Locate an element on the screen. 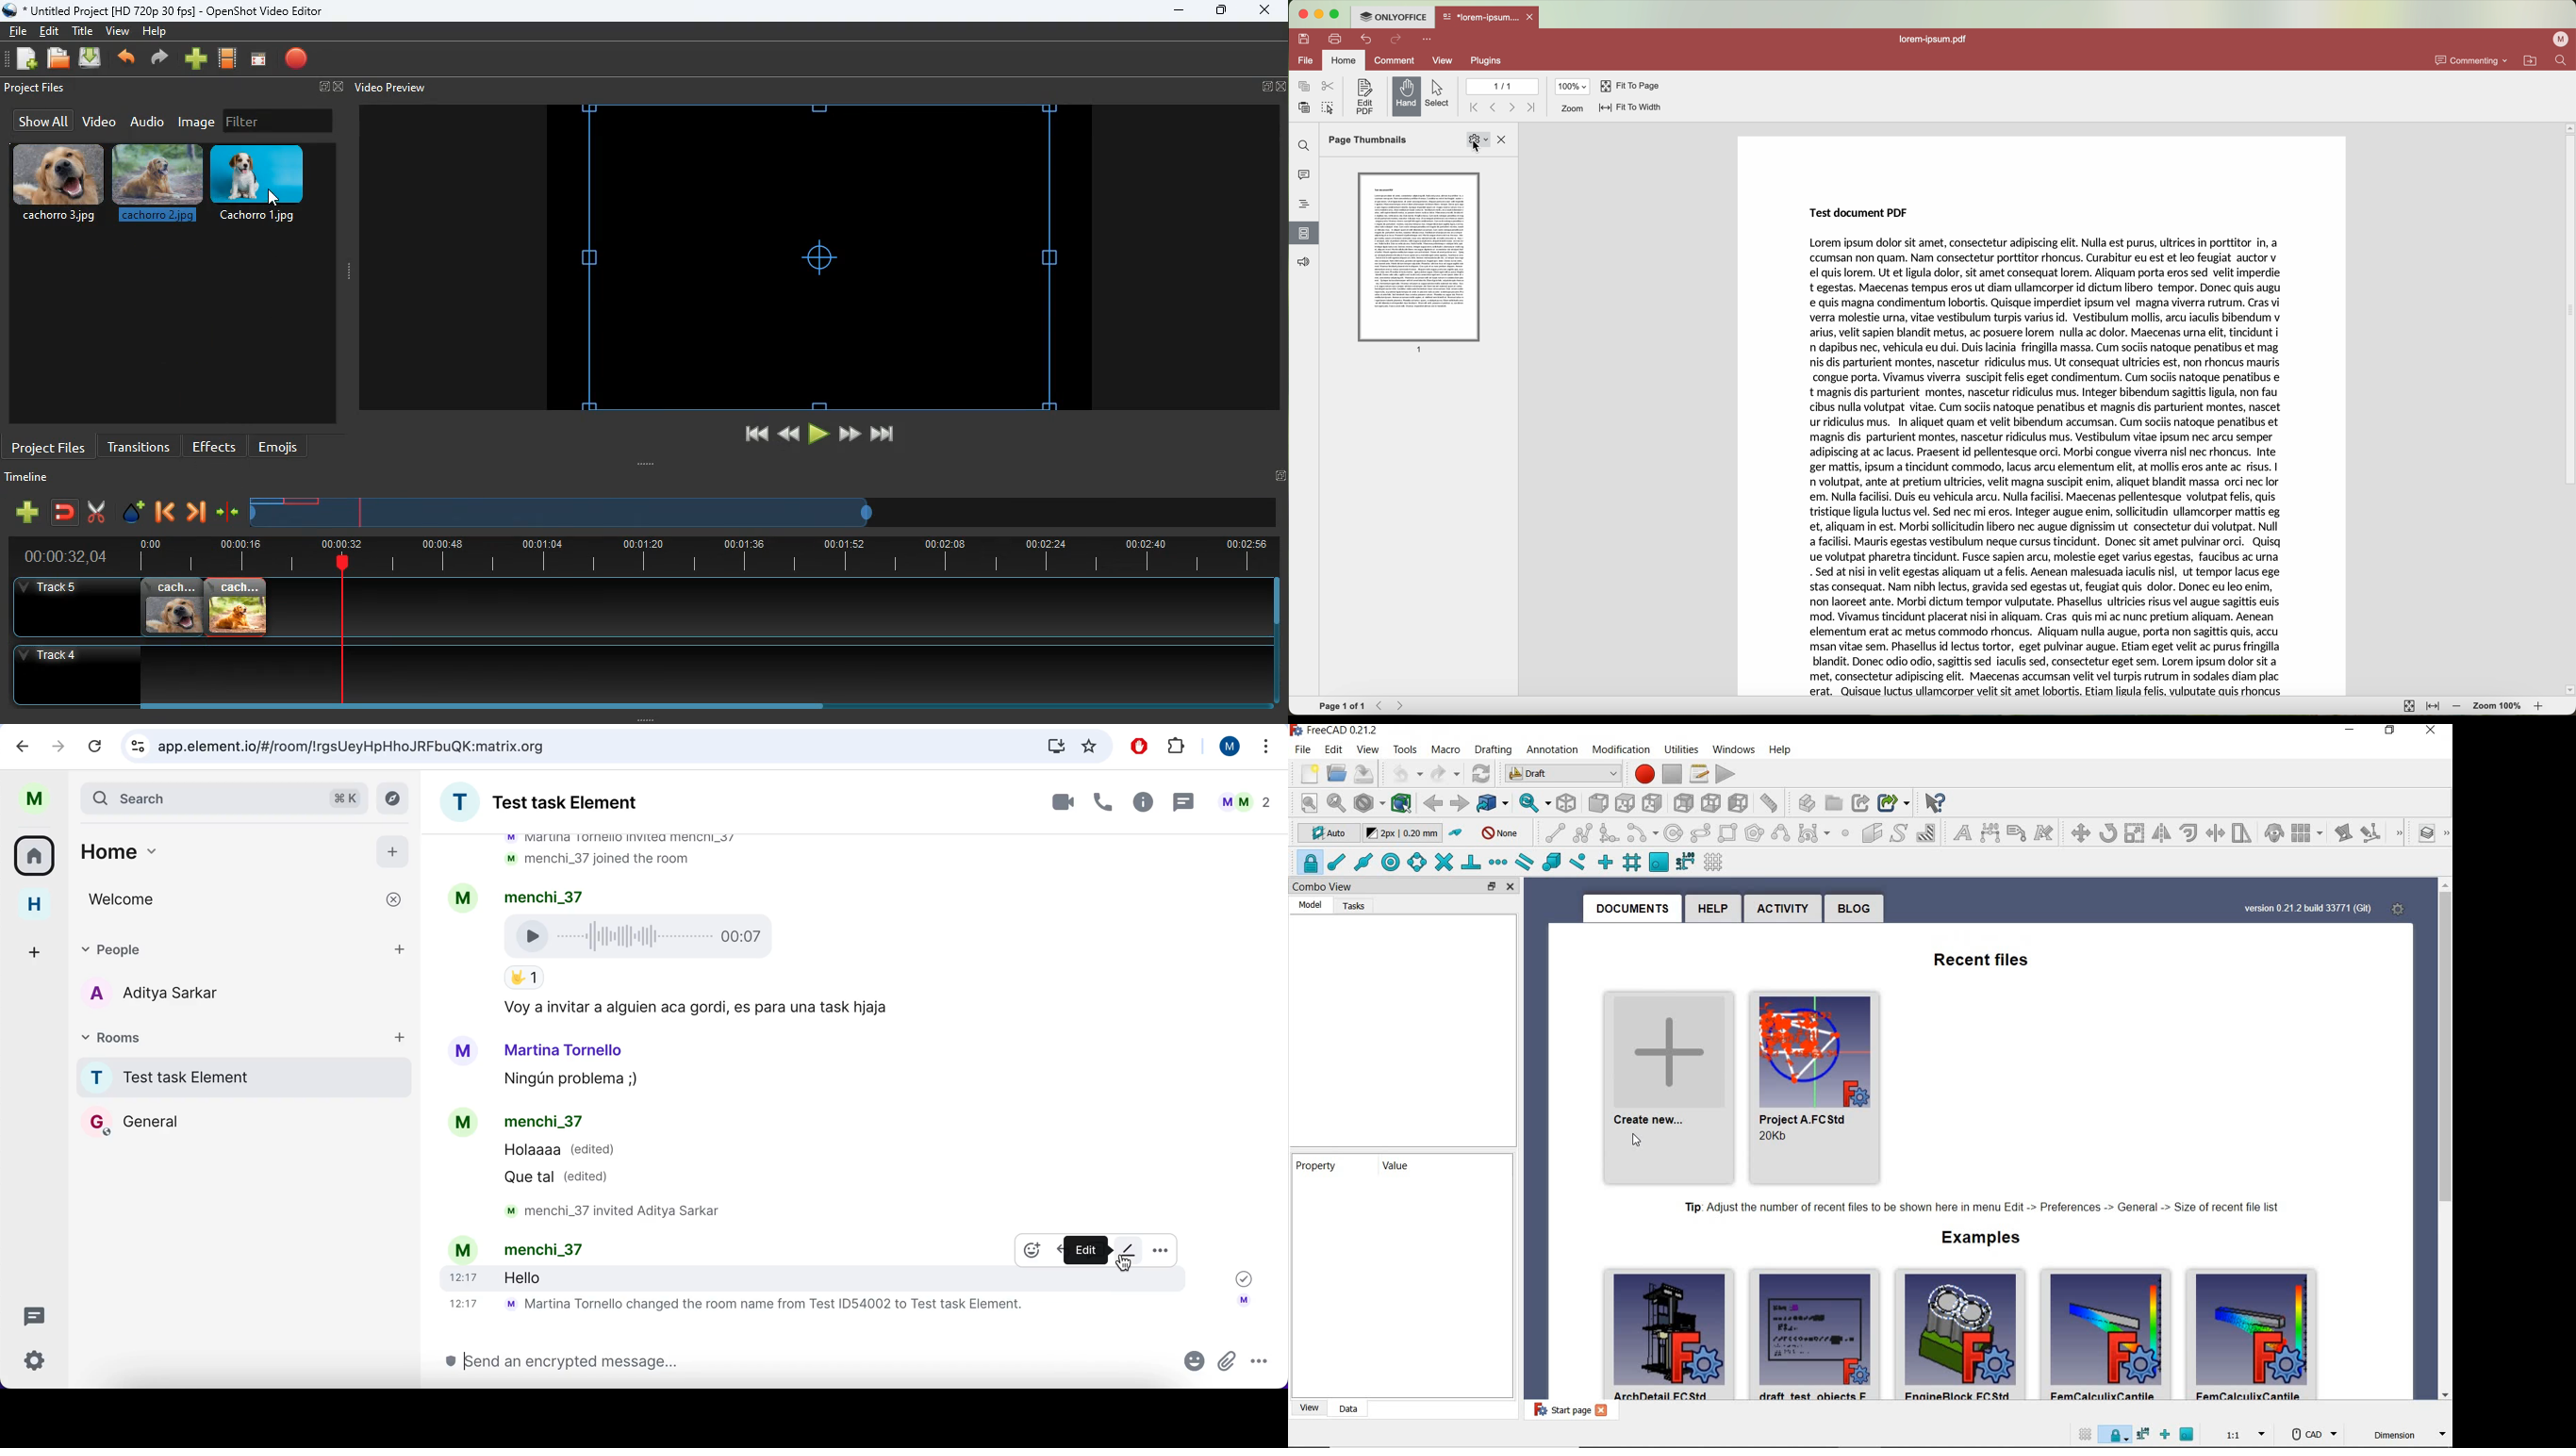 This screenshot has width=2576, height=1456. trimex is located at coordinates (2077, 833).